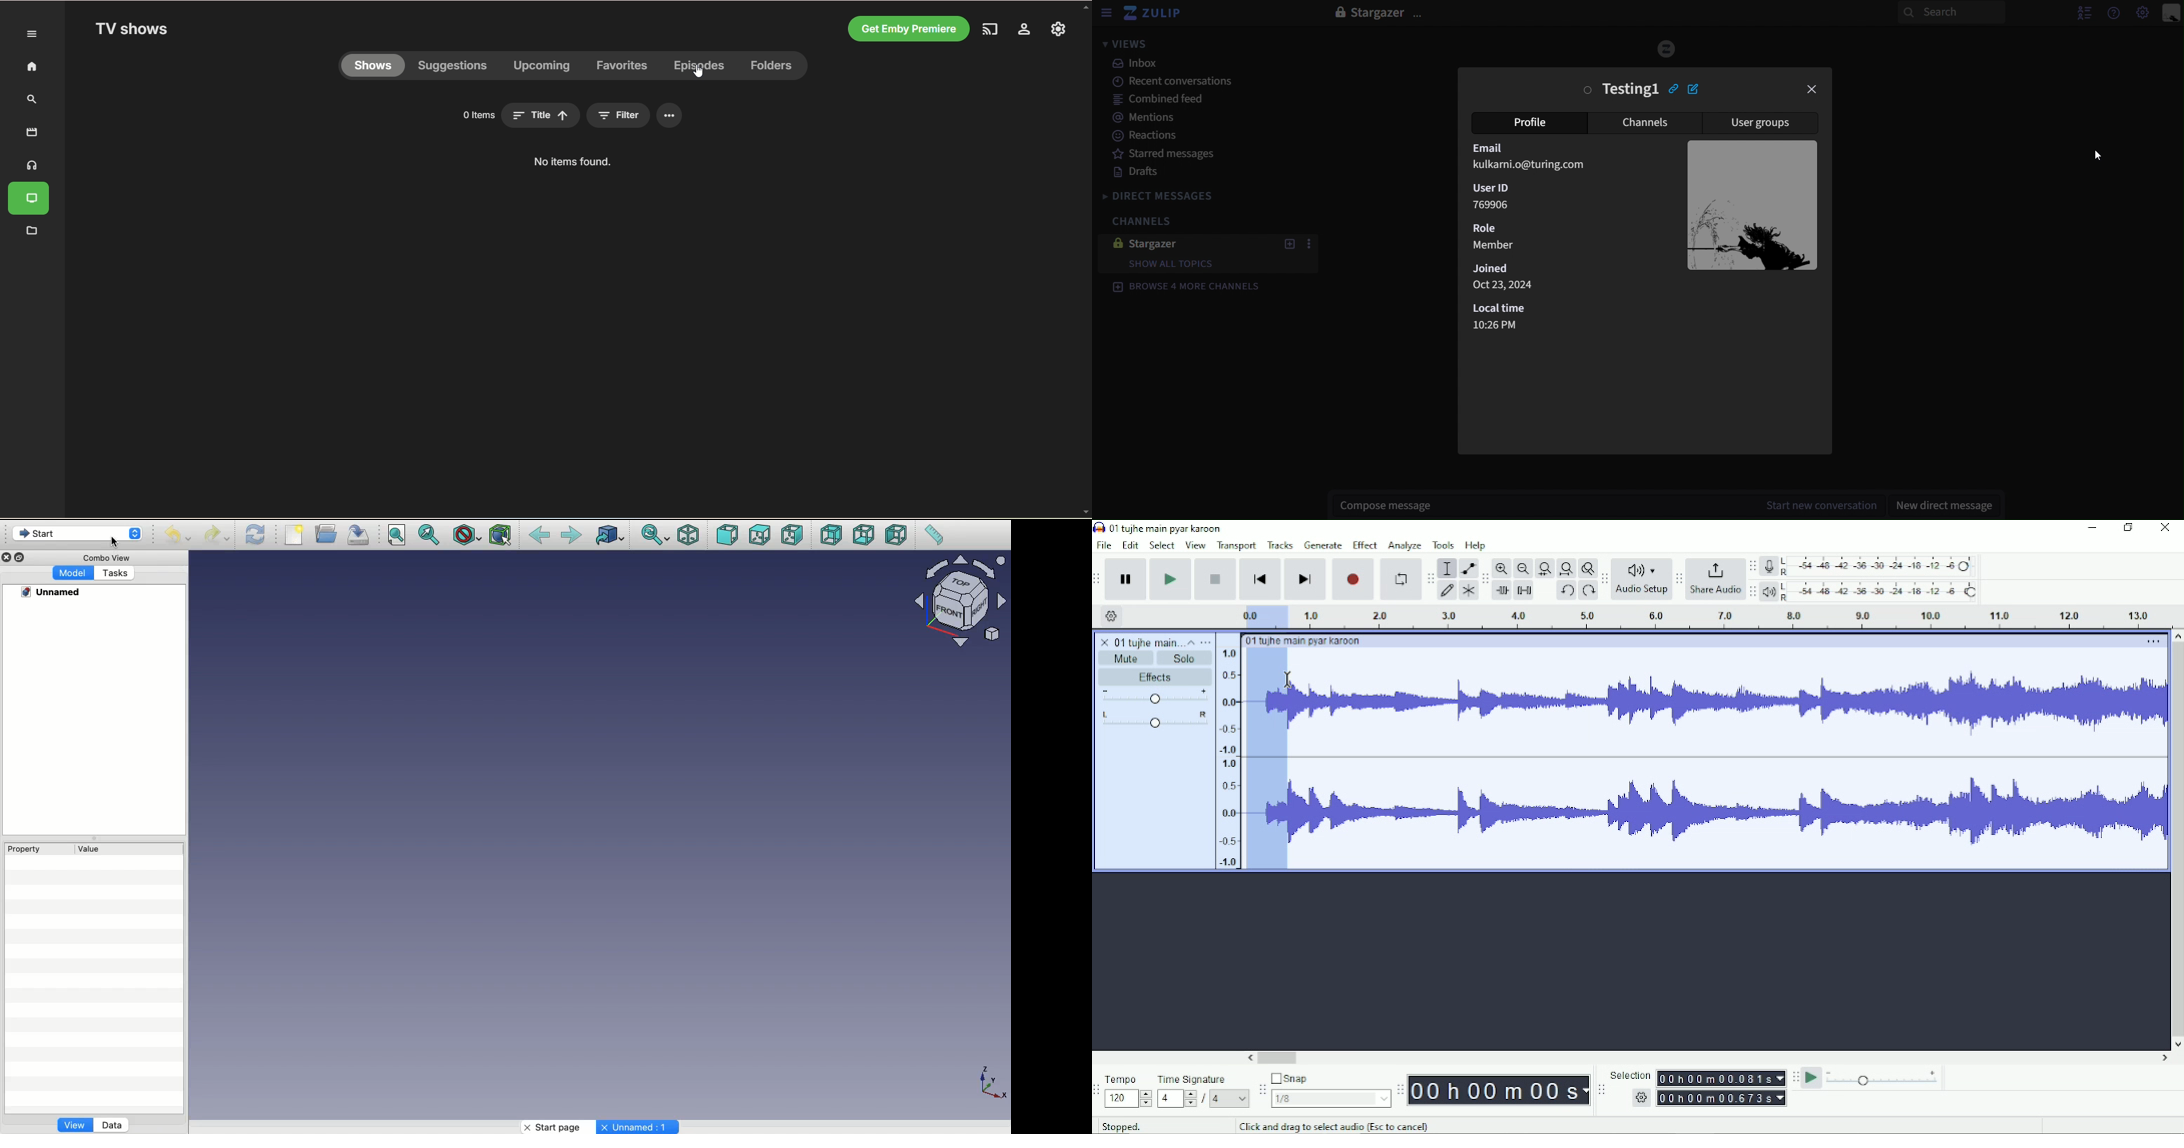  What do you see at coordinates (1444, 545) in the screenshot?
I see `Tools` at bounding box center [1444, 545].